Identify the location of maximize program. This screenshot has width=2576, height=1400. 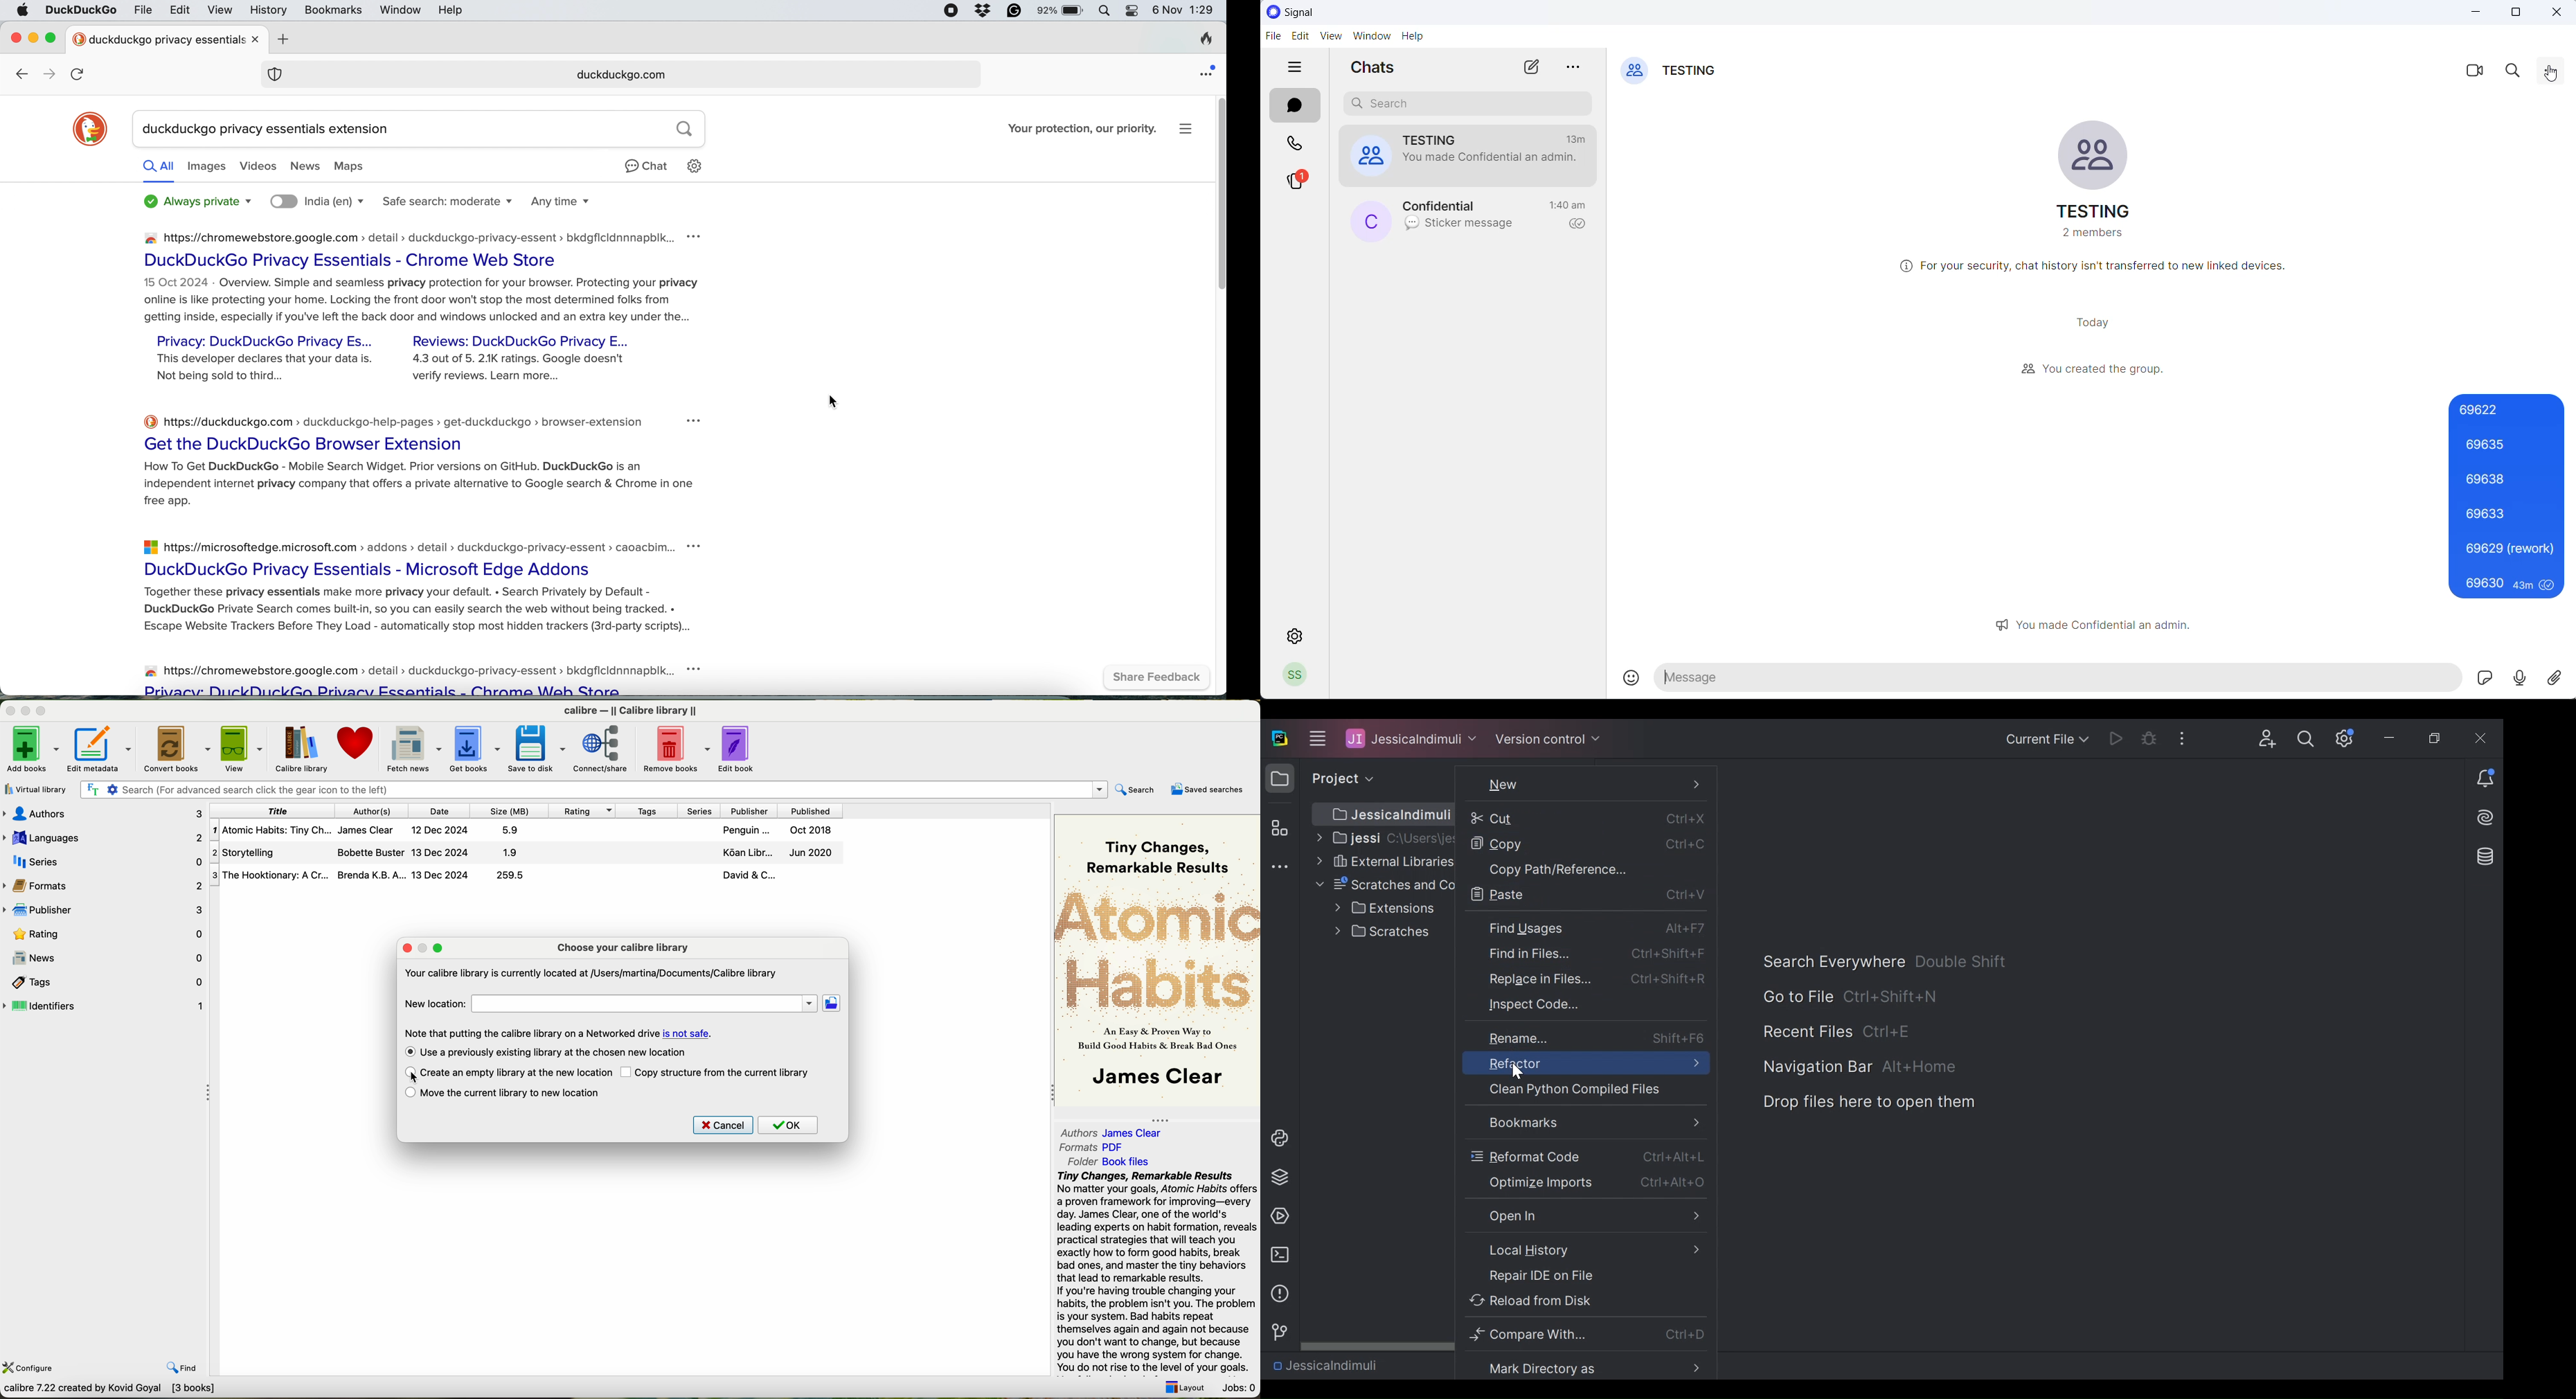
(47, 711).